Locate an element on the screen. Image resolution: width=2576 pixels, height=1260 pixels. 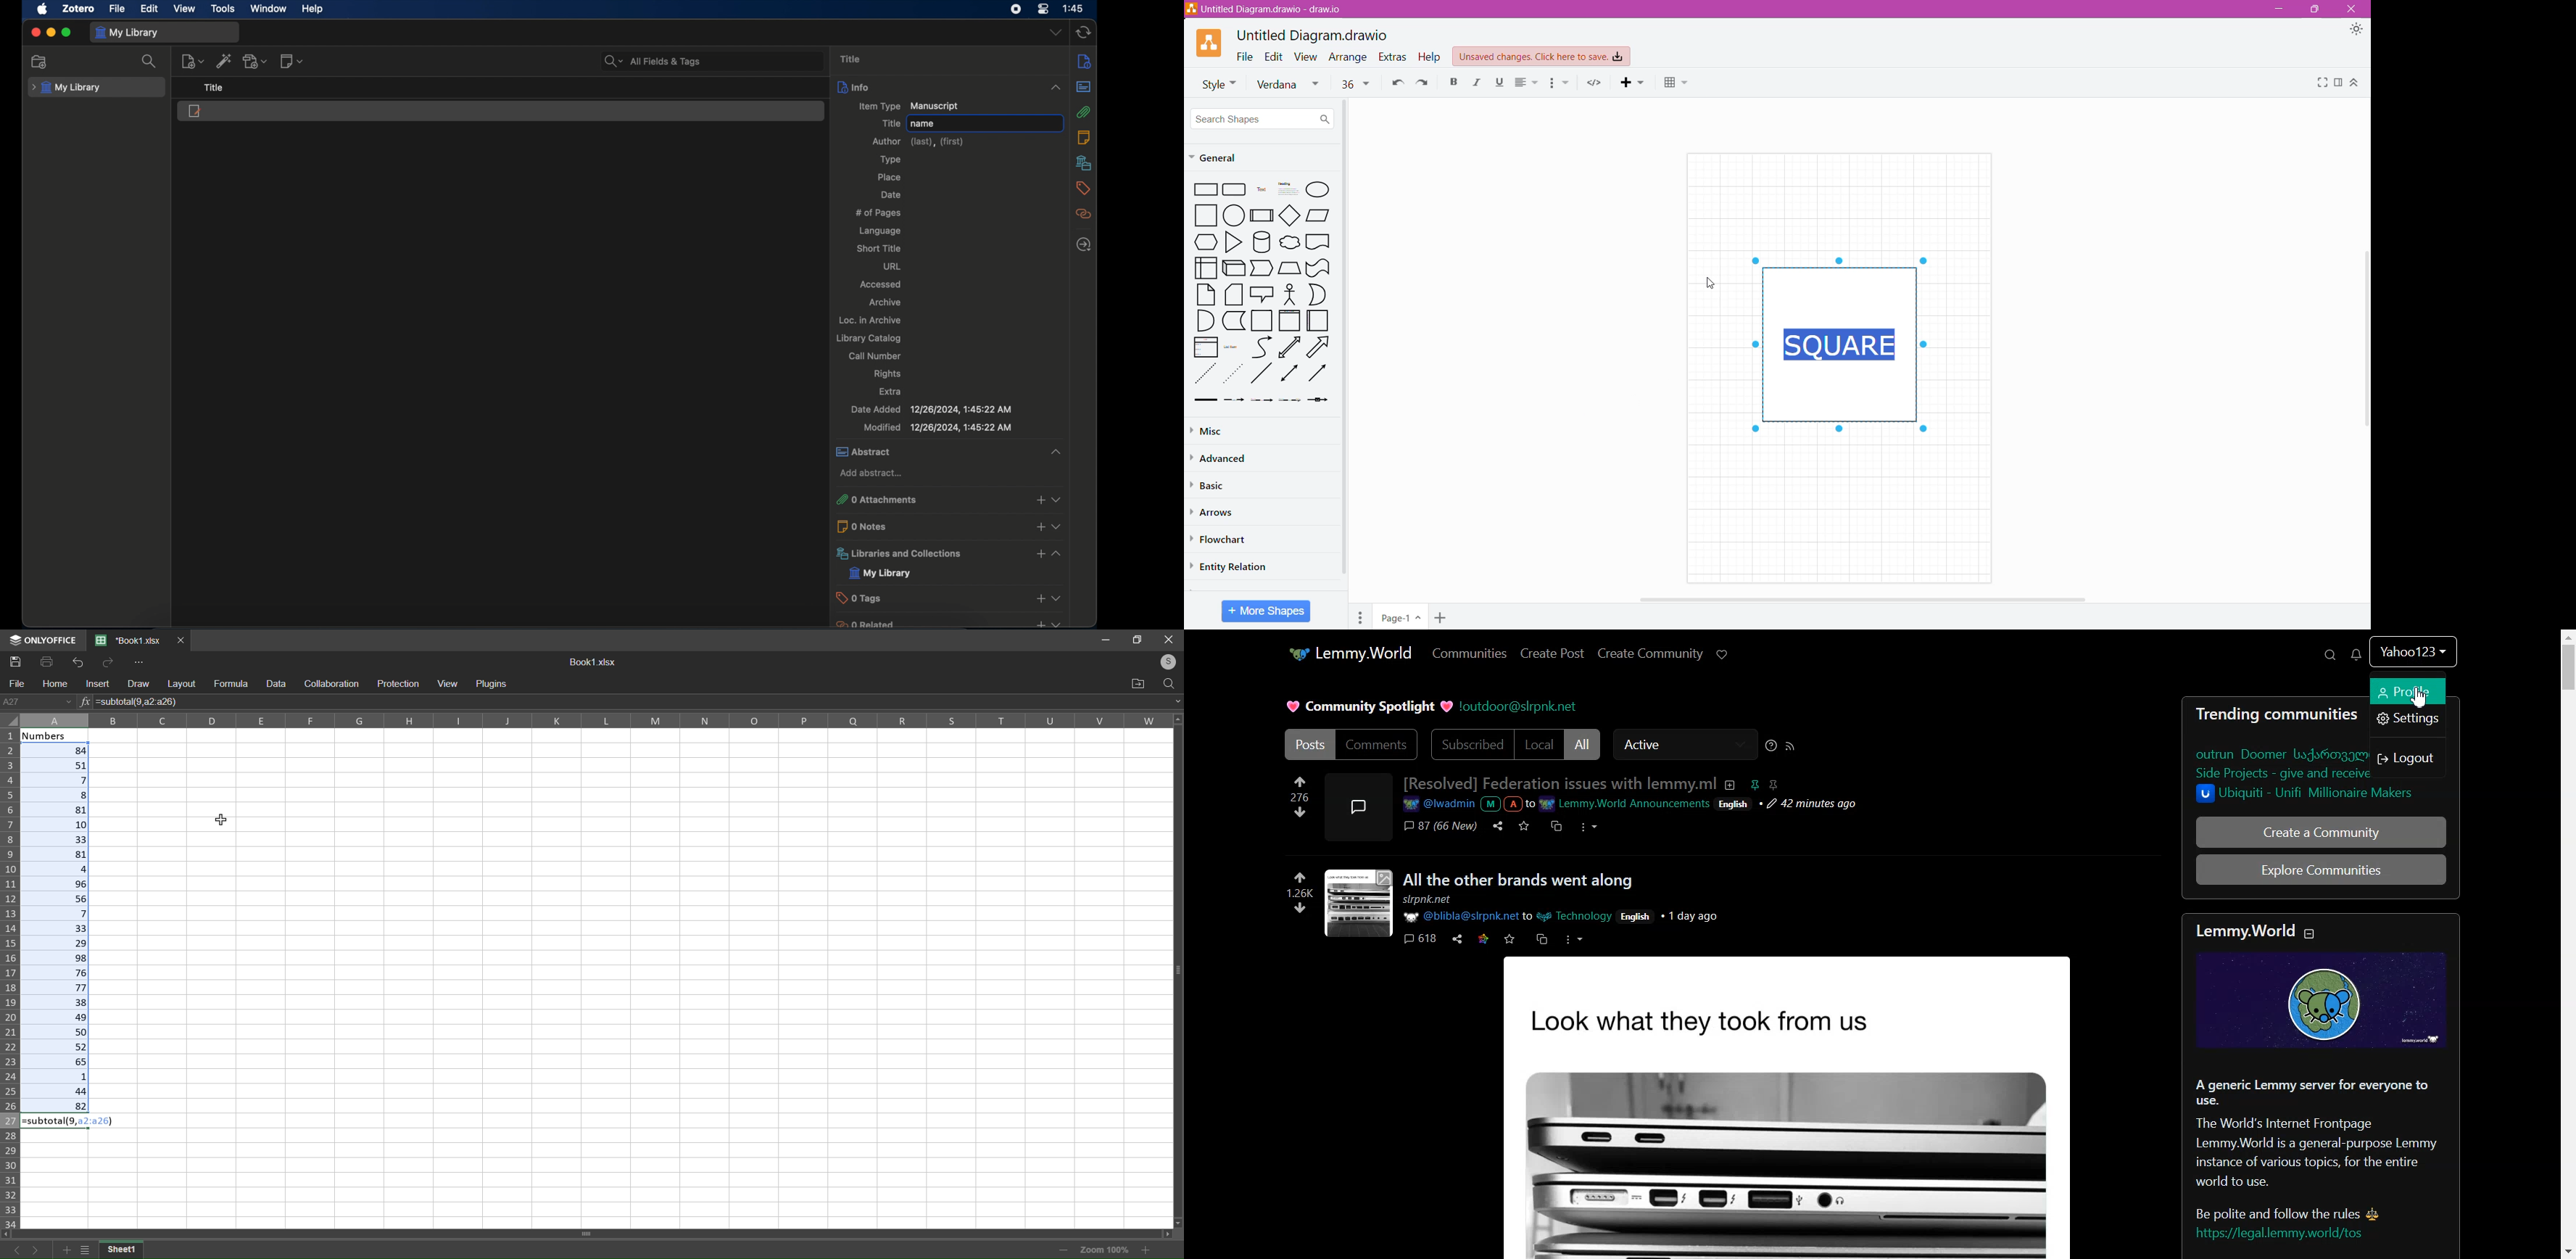
search bar is located at coordinates (653, 62).